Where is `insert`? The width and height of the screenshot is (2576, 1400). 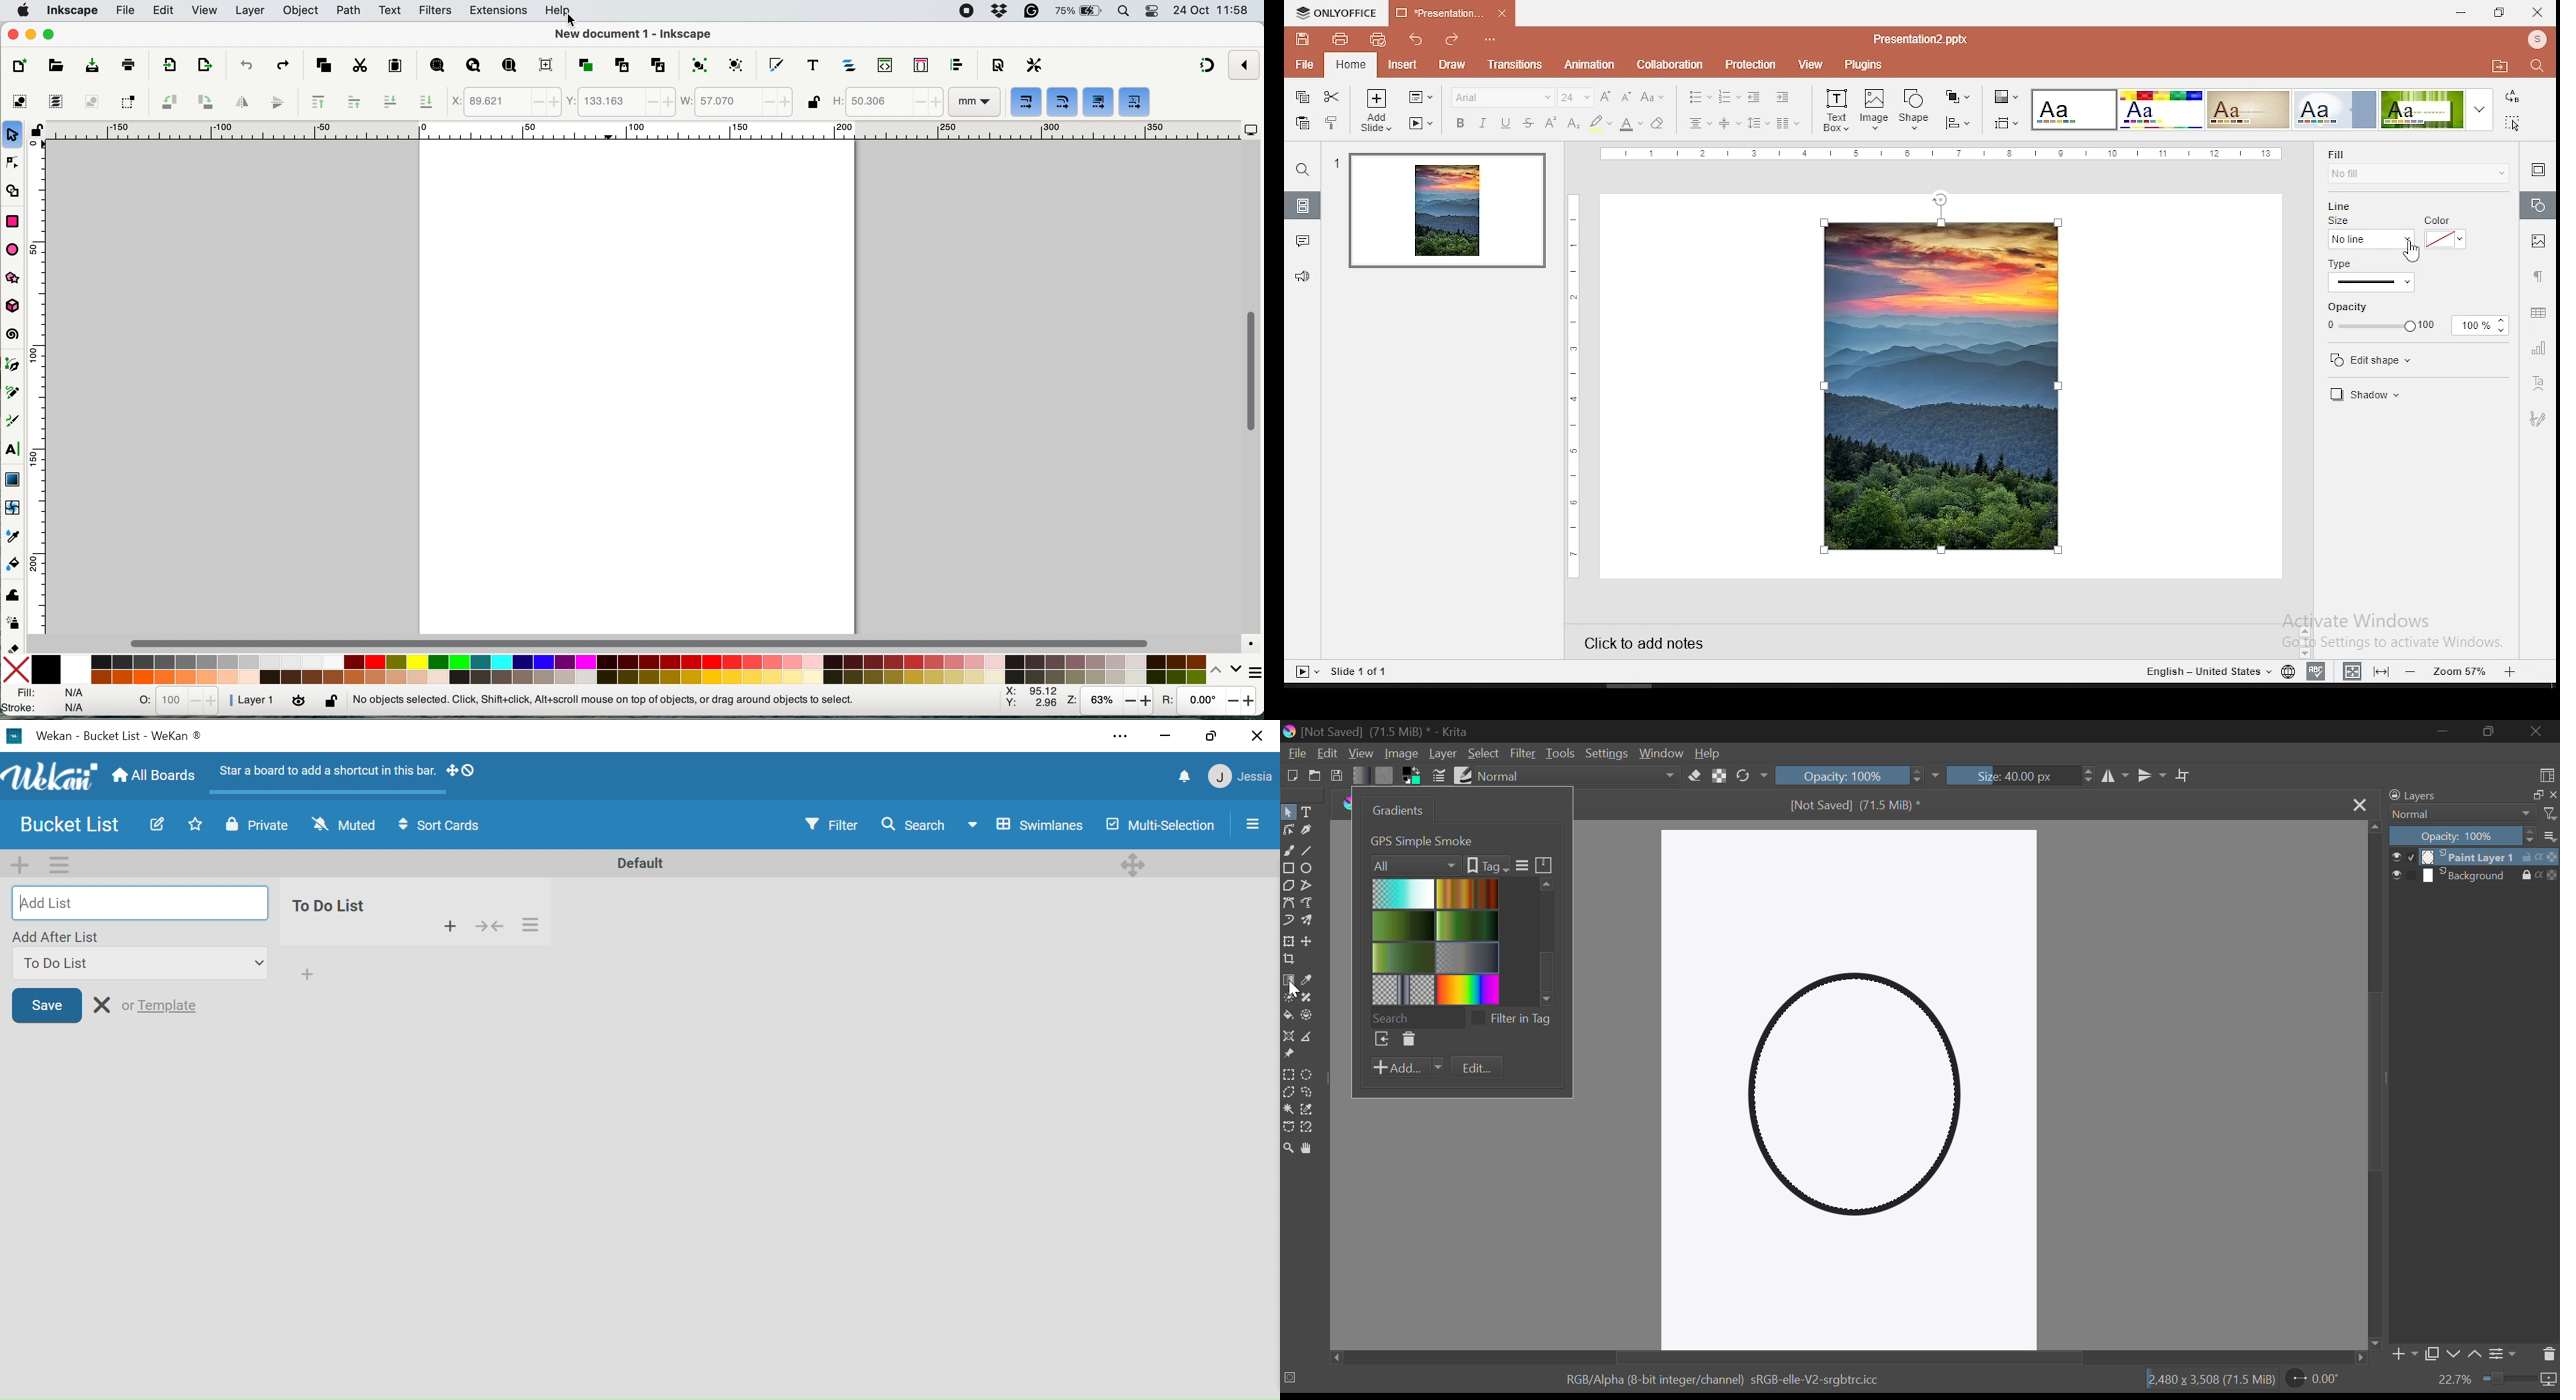 insert is located at coordinates (1399, 65).